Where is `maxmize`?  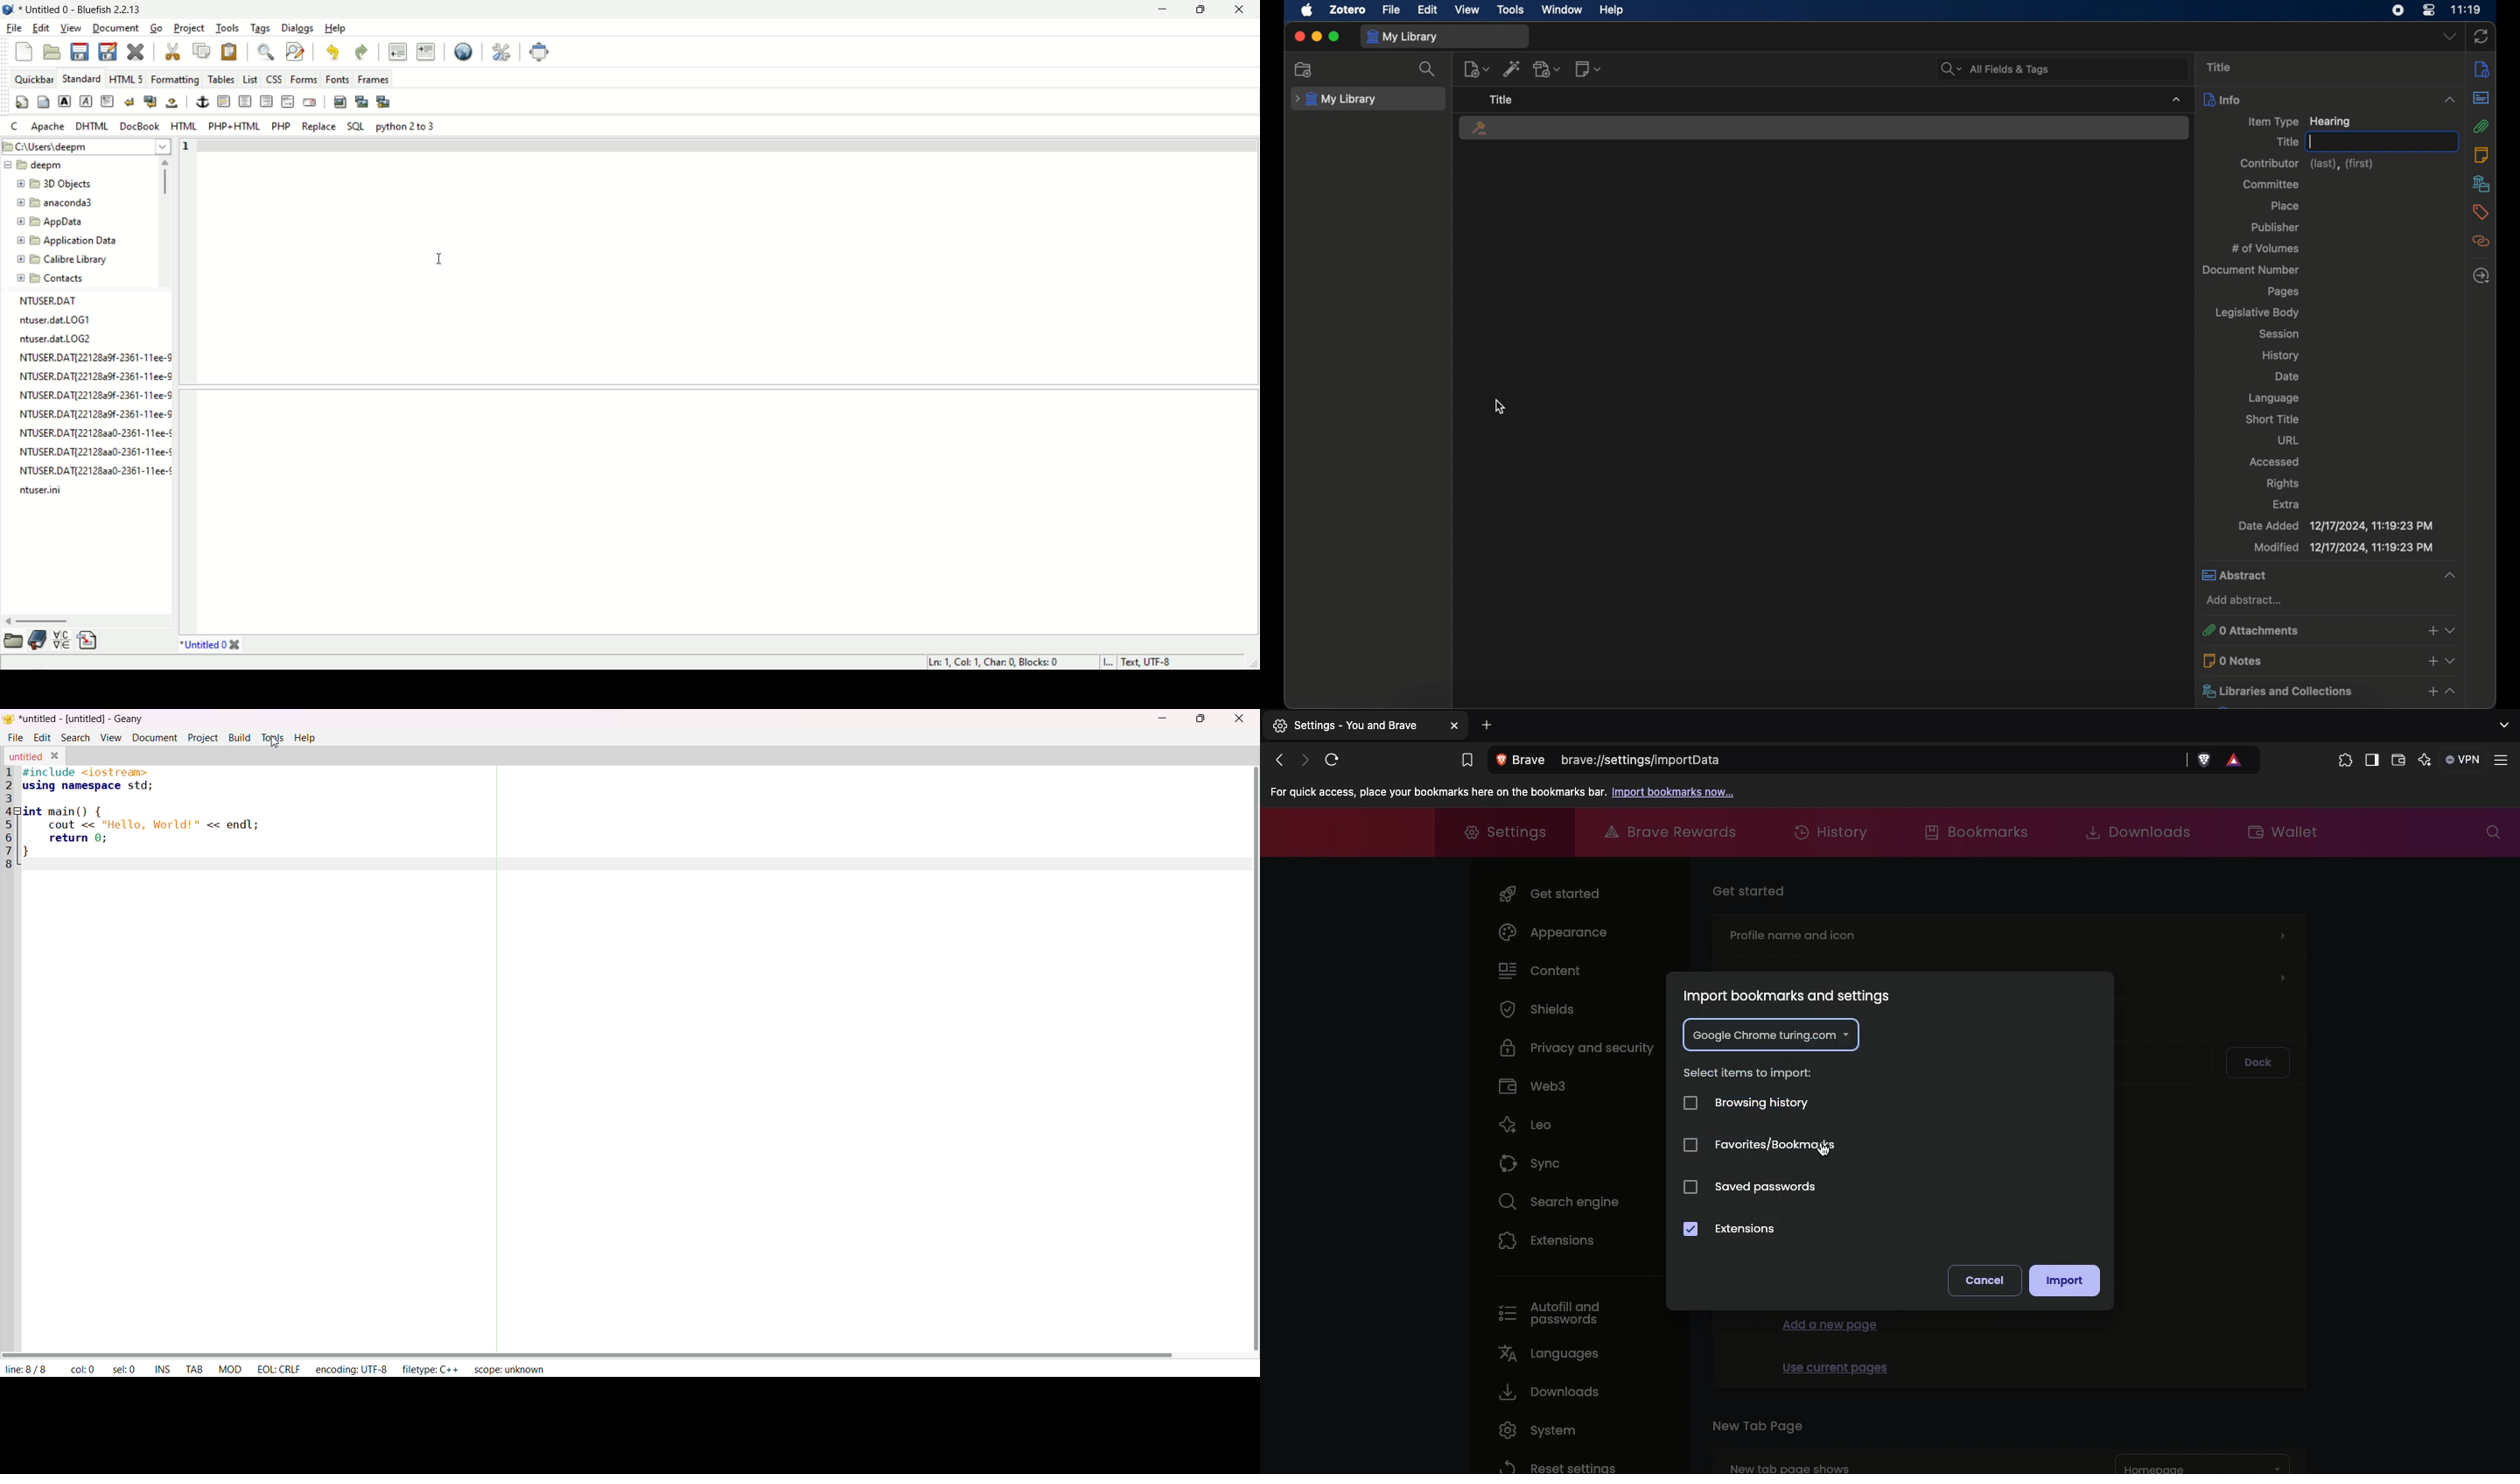 maxmize is located at coordinates (1202, 11).